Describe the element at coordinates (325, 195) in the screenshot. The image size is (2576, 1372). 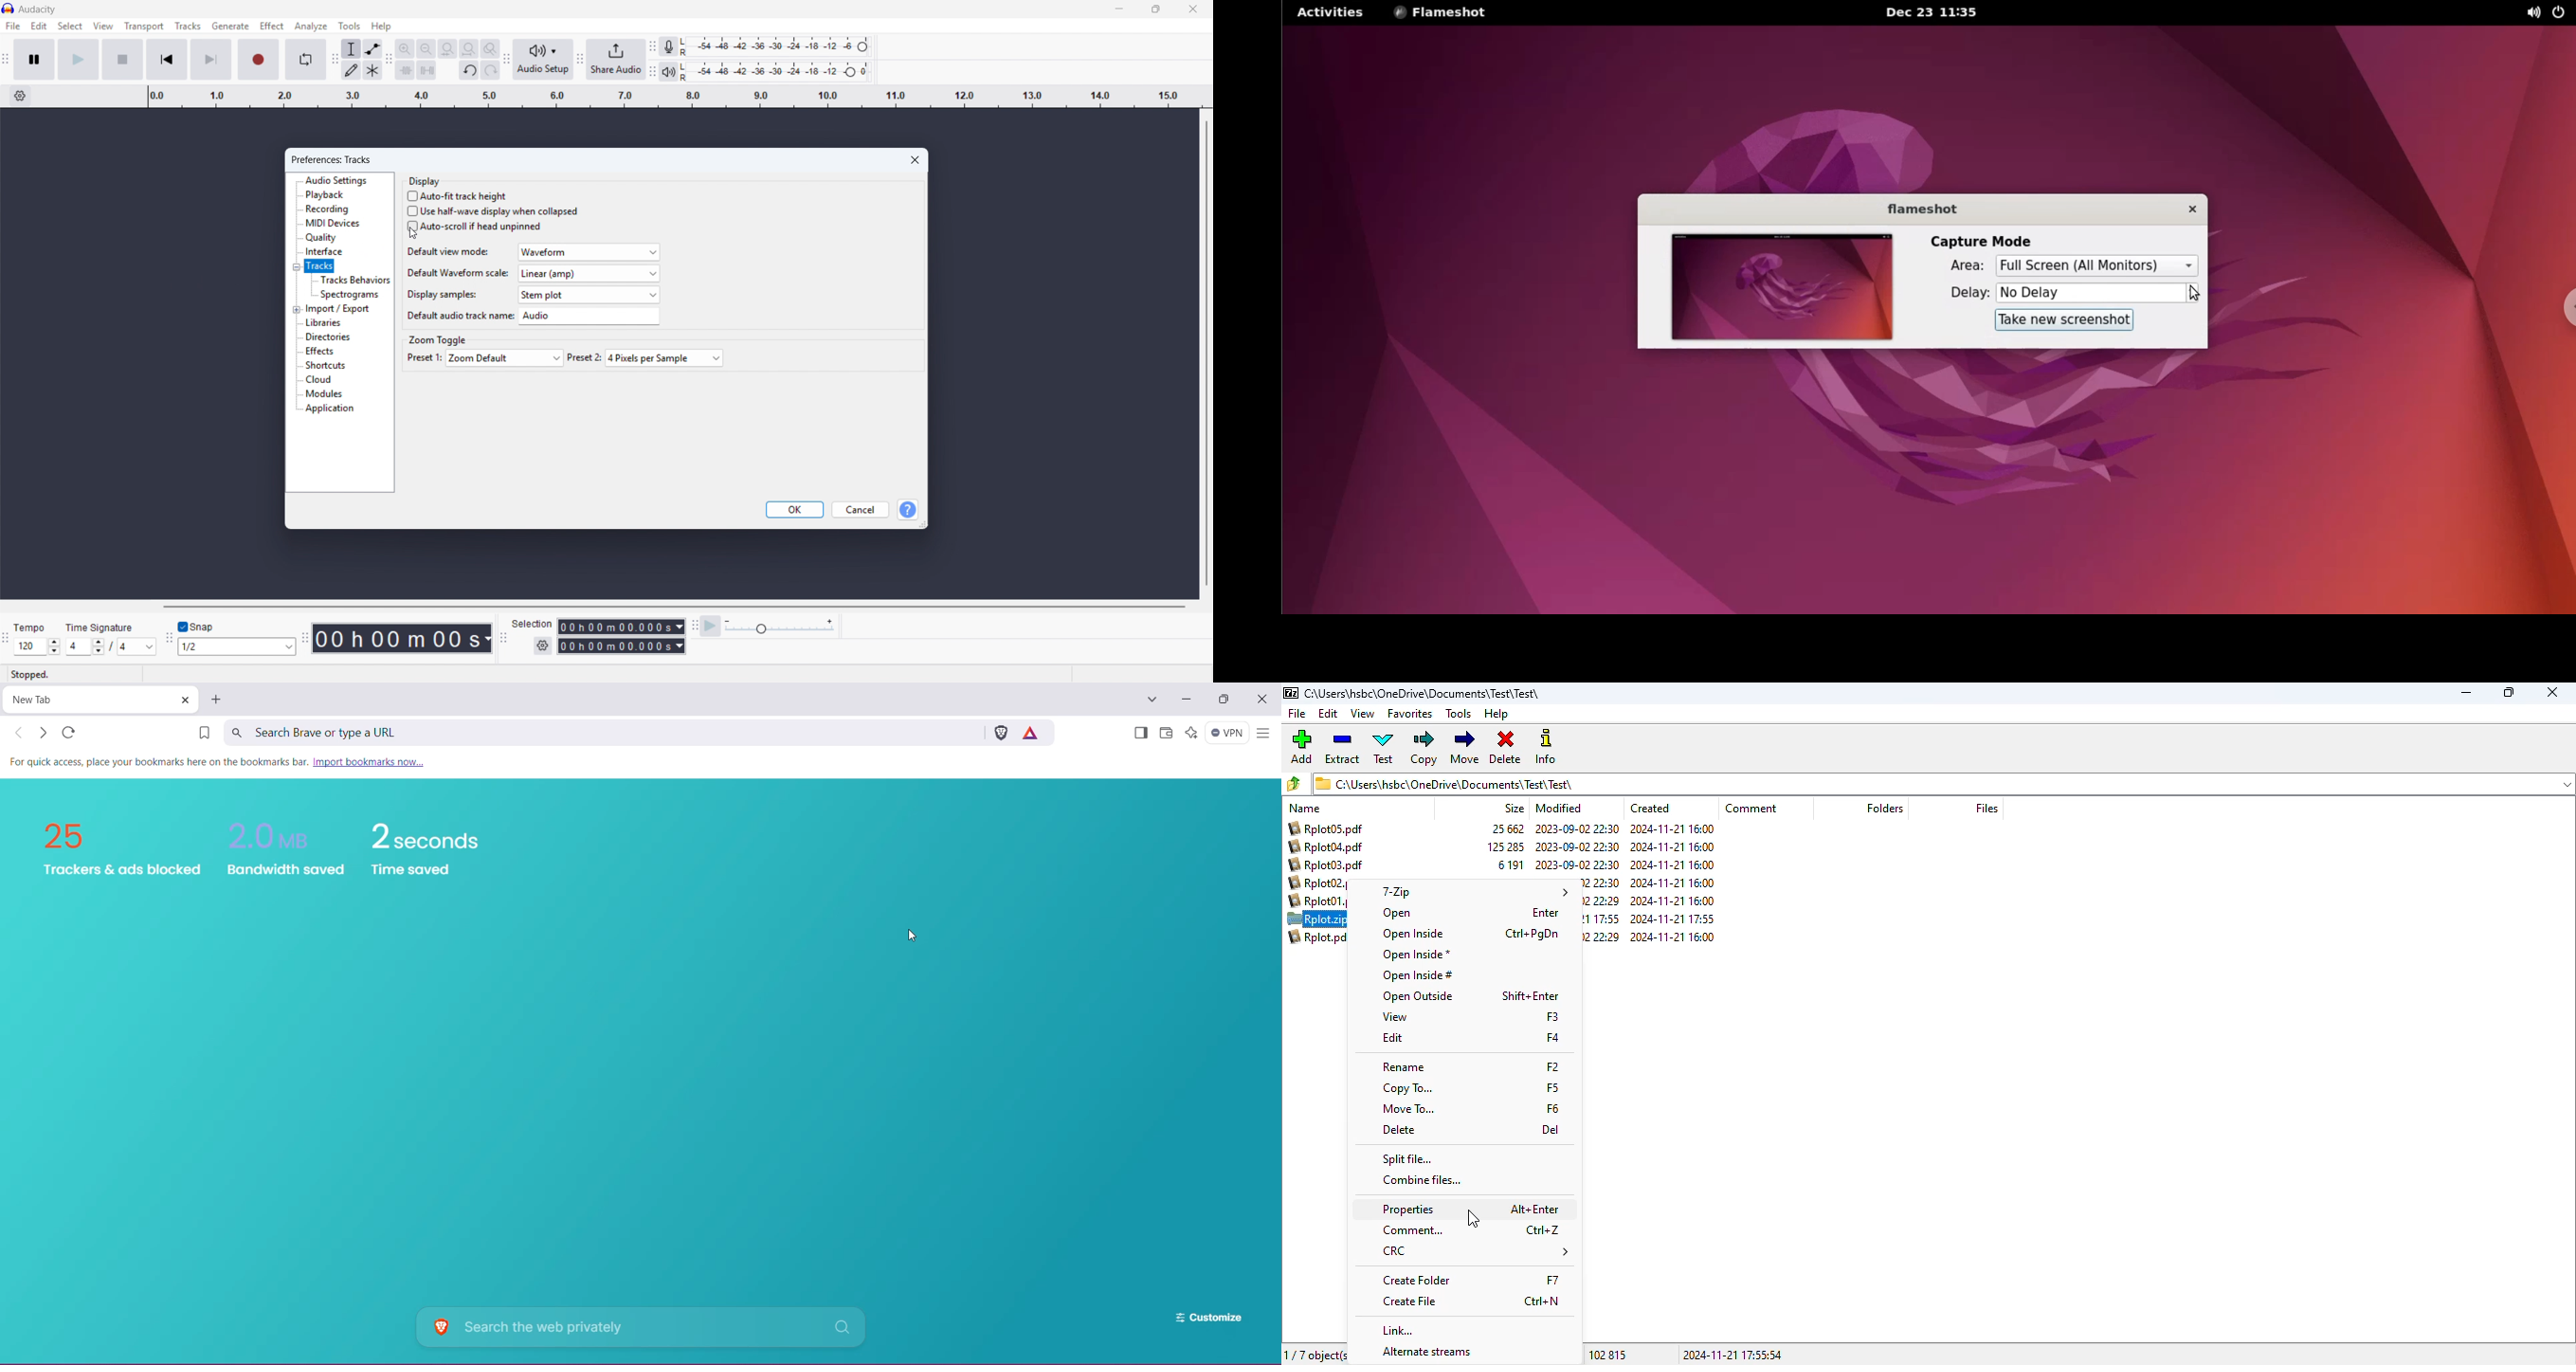
I see `playback` at that location.